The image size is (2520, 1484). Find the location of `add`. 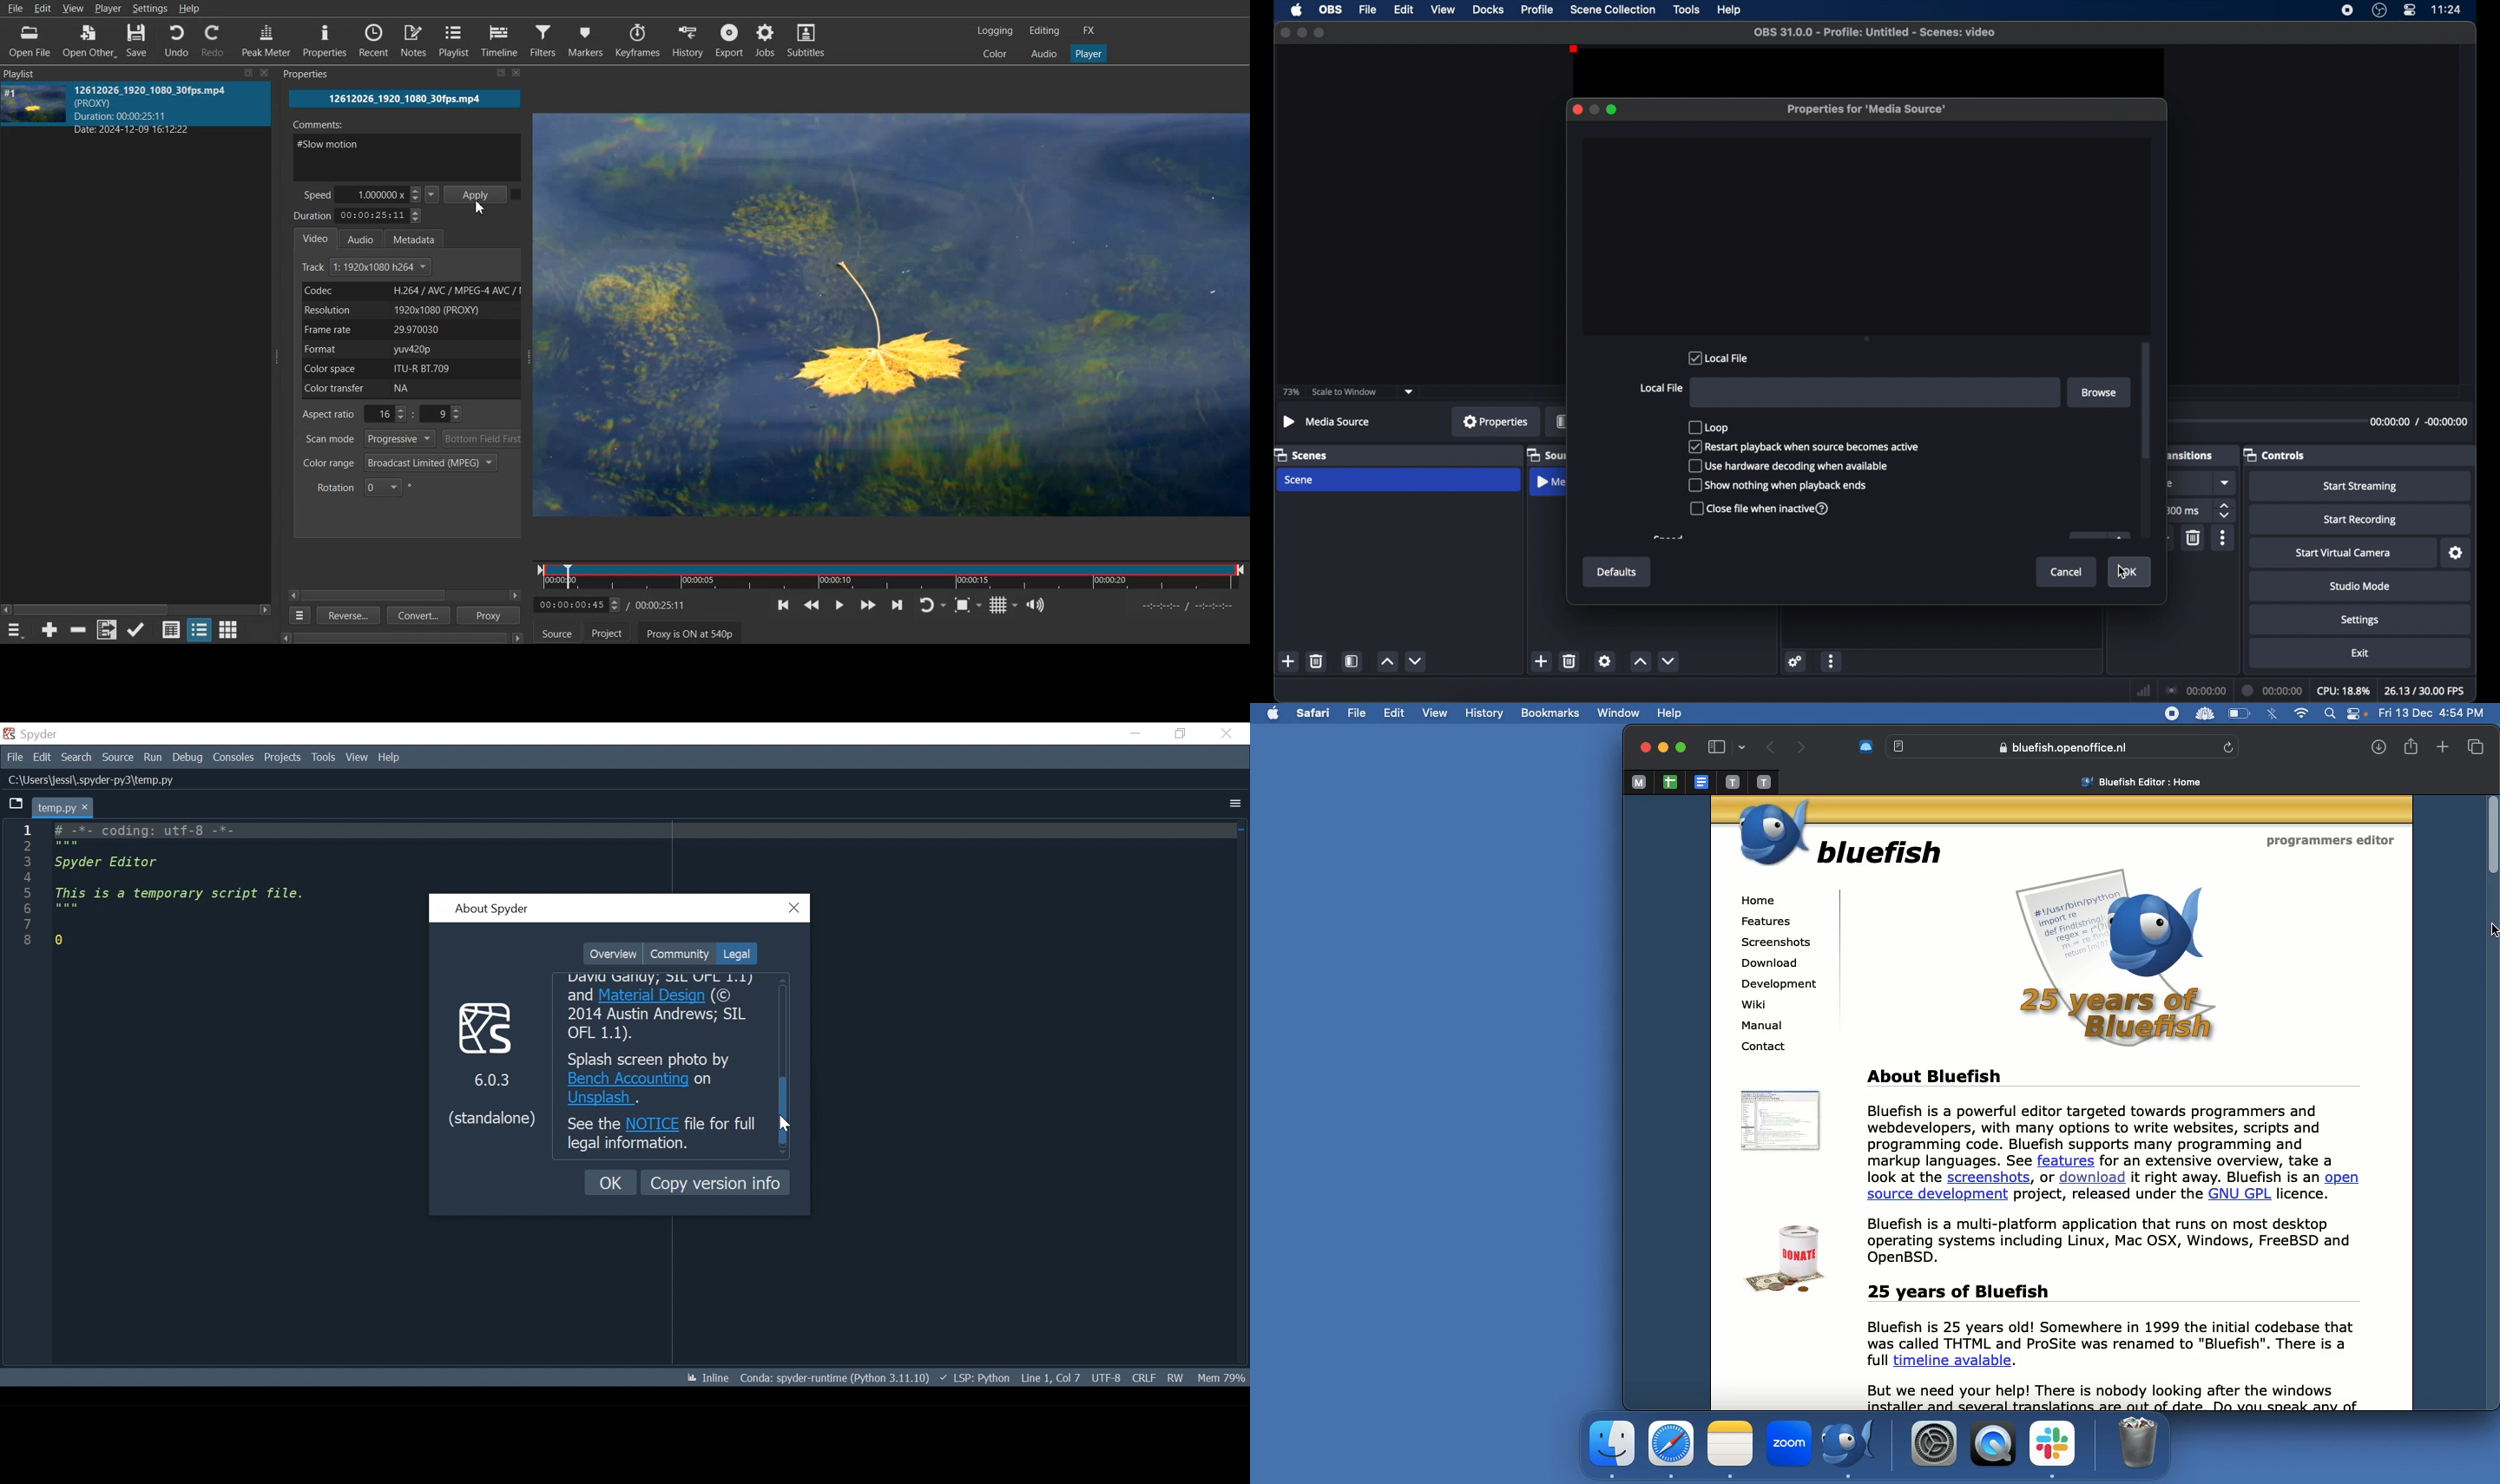

add is located at coordinates (1540, 661).